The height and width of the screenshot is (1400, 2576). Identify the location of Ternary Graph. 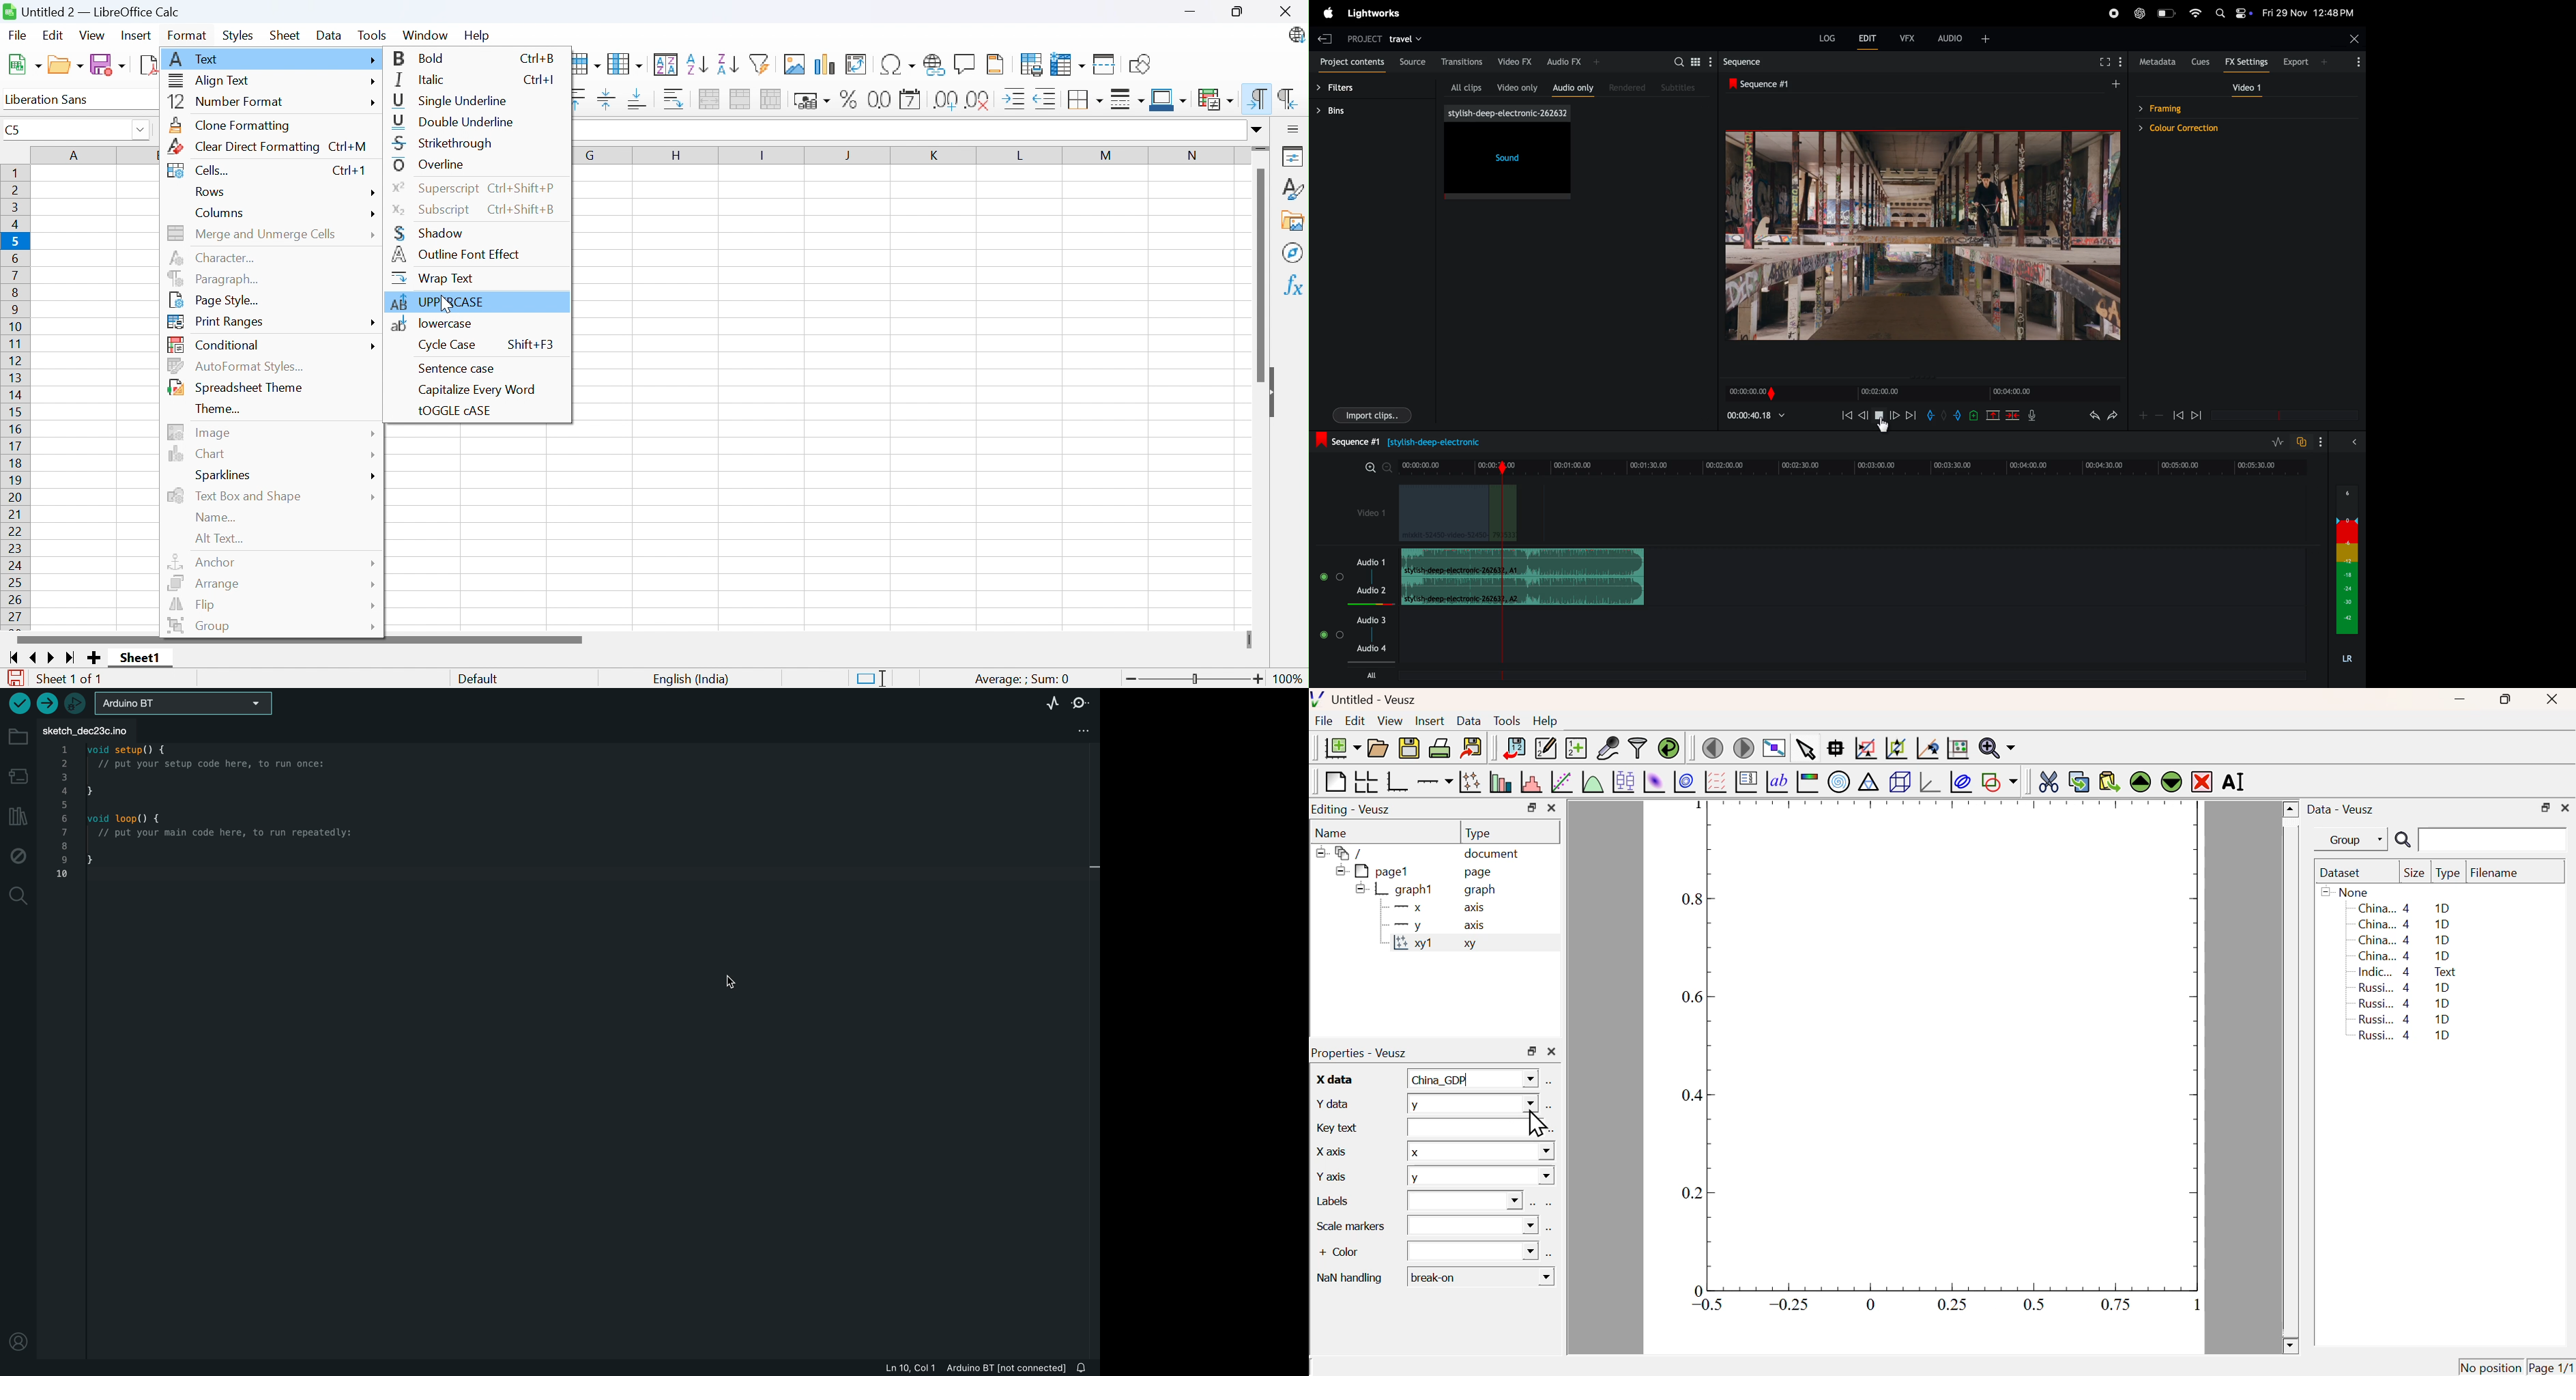
(1868, 781).